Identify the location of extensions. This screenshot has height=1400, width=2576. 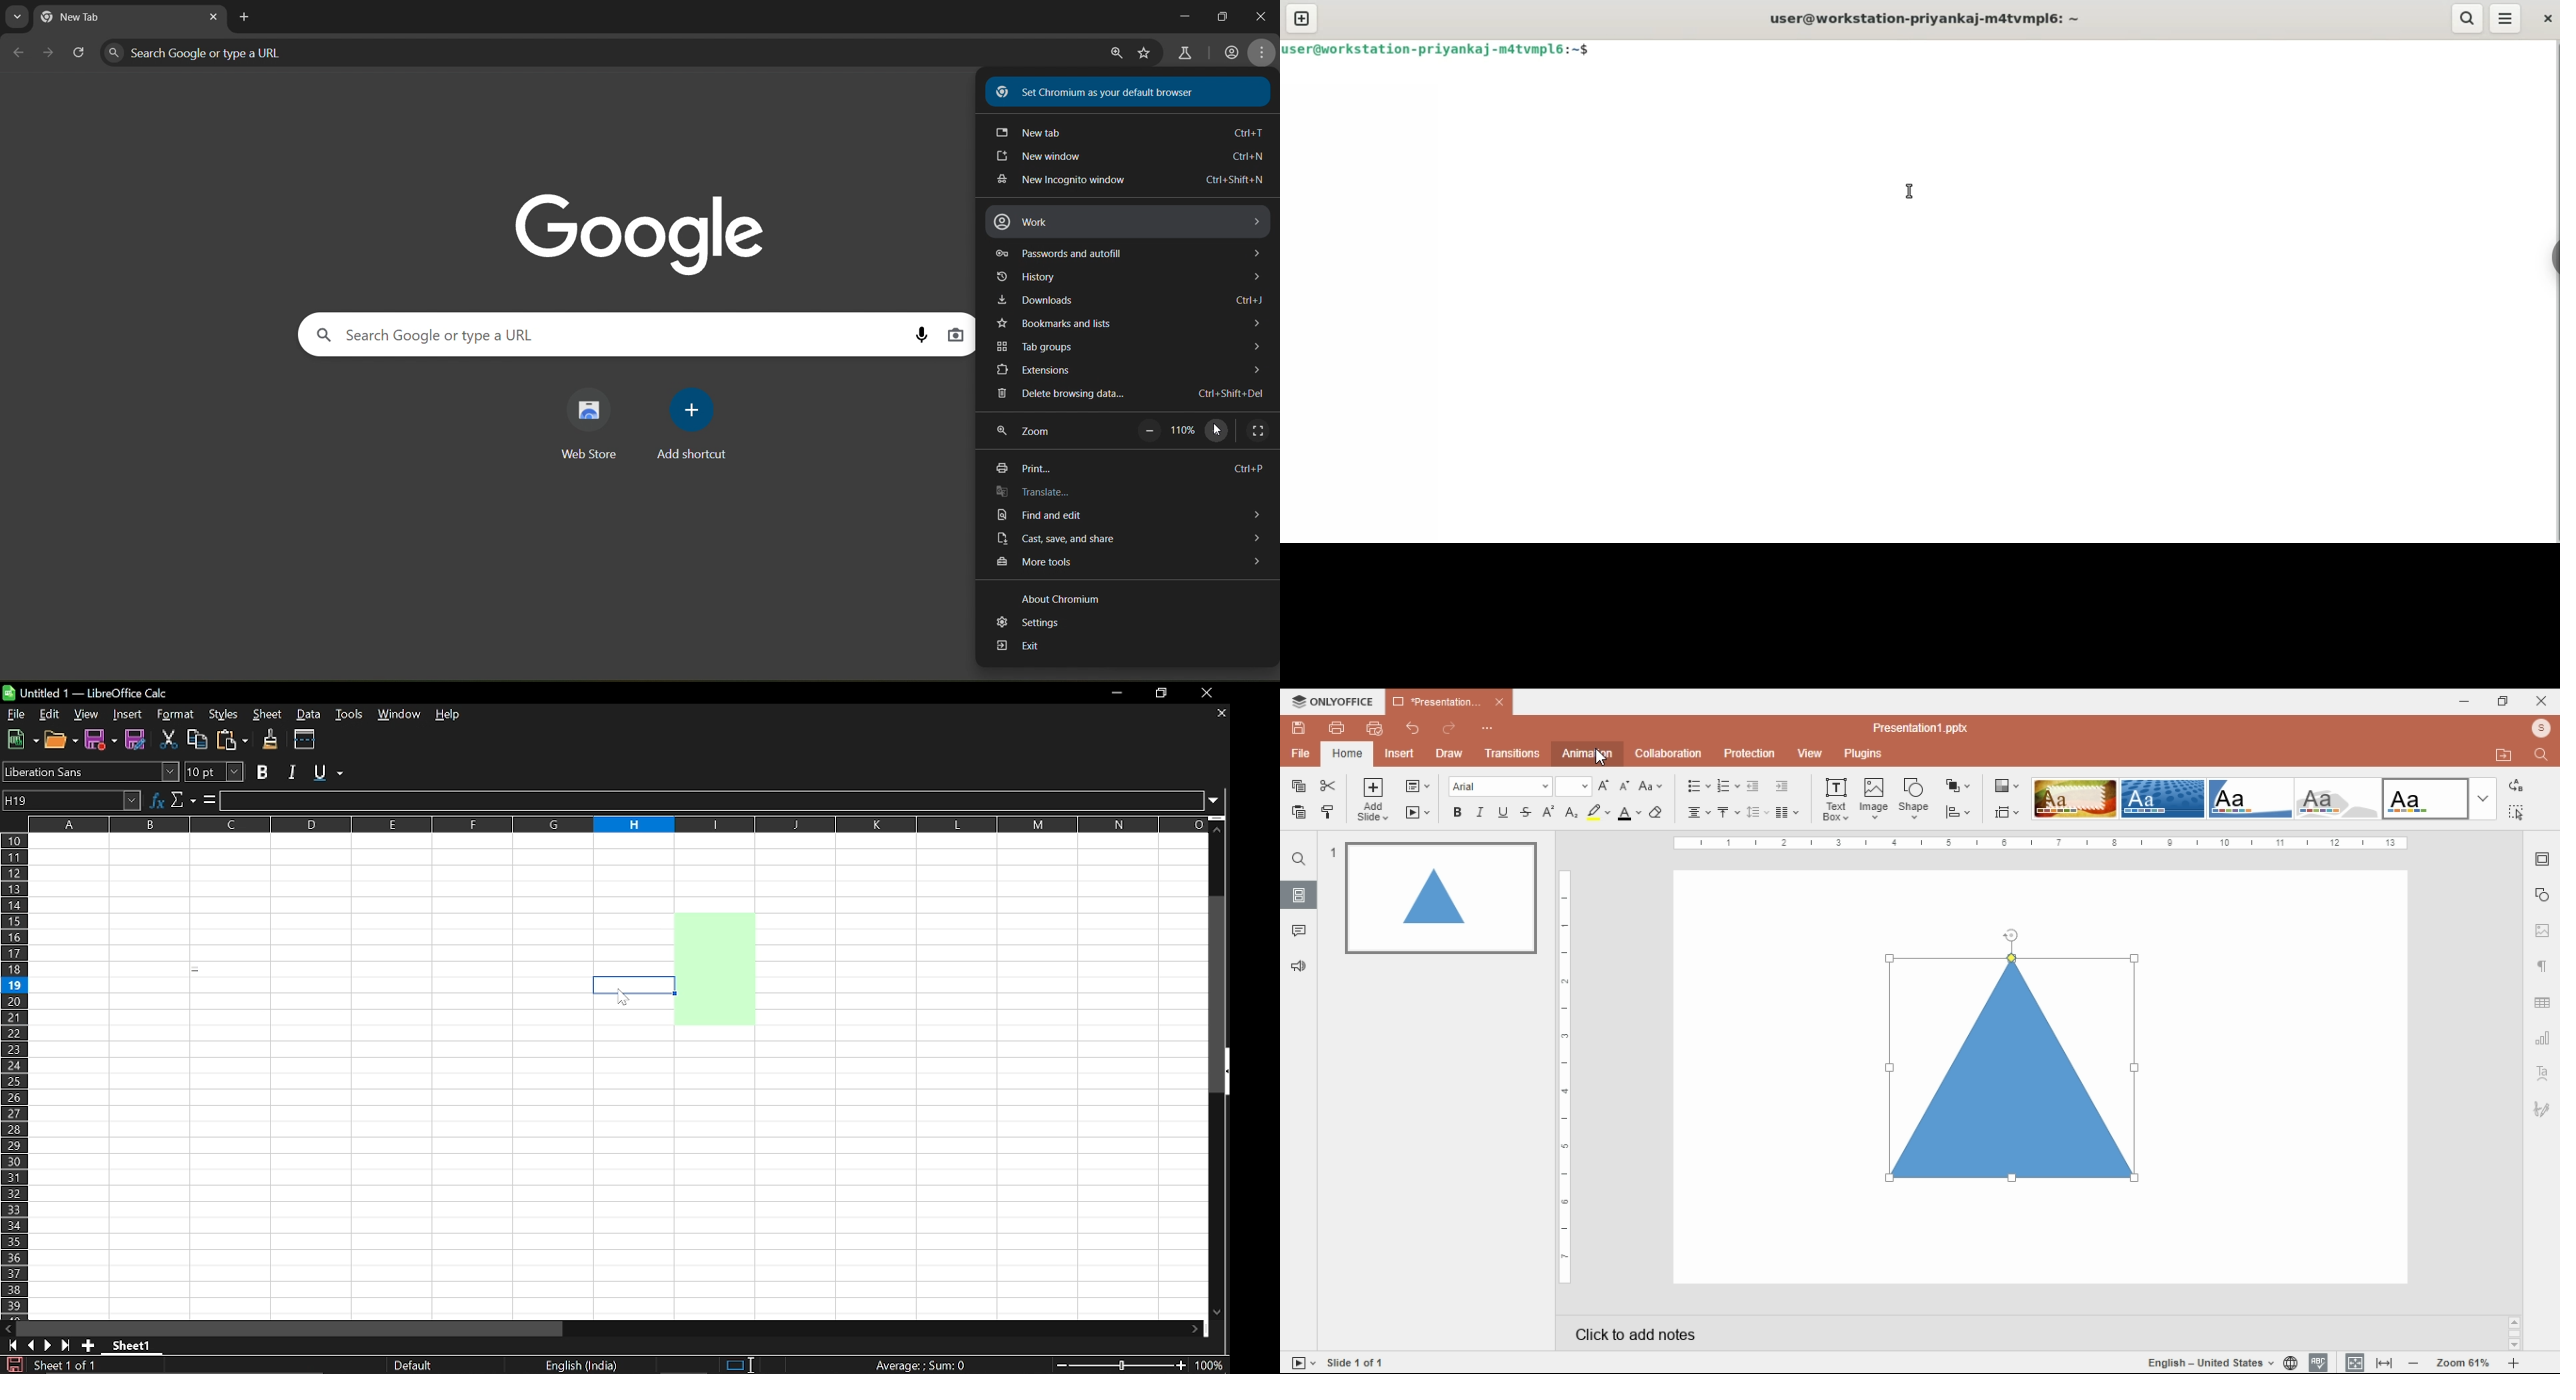
(1125, 371).